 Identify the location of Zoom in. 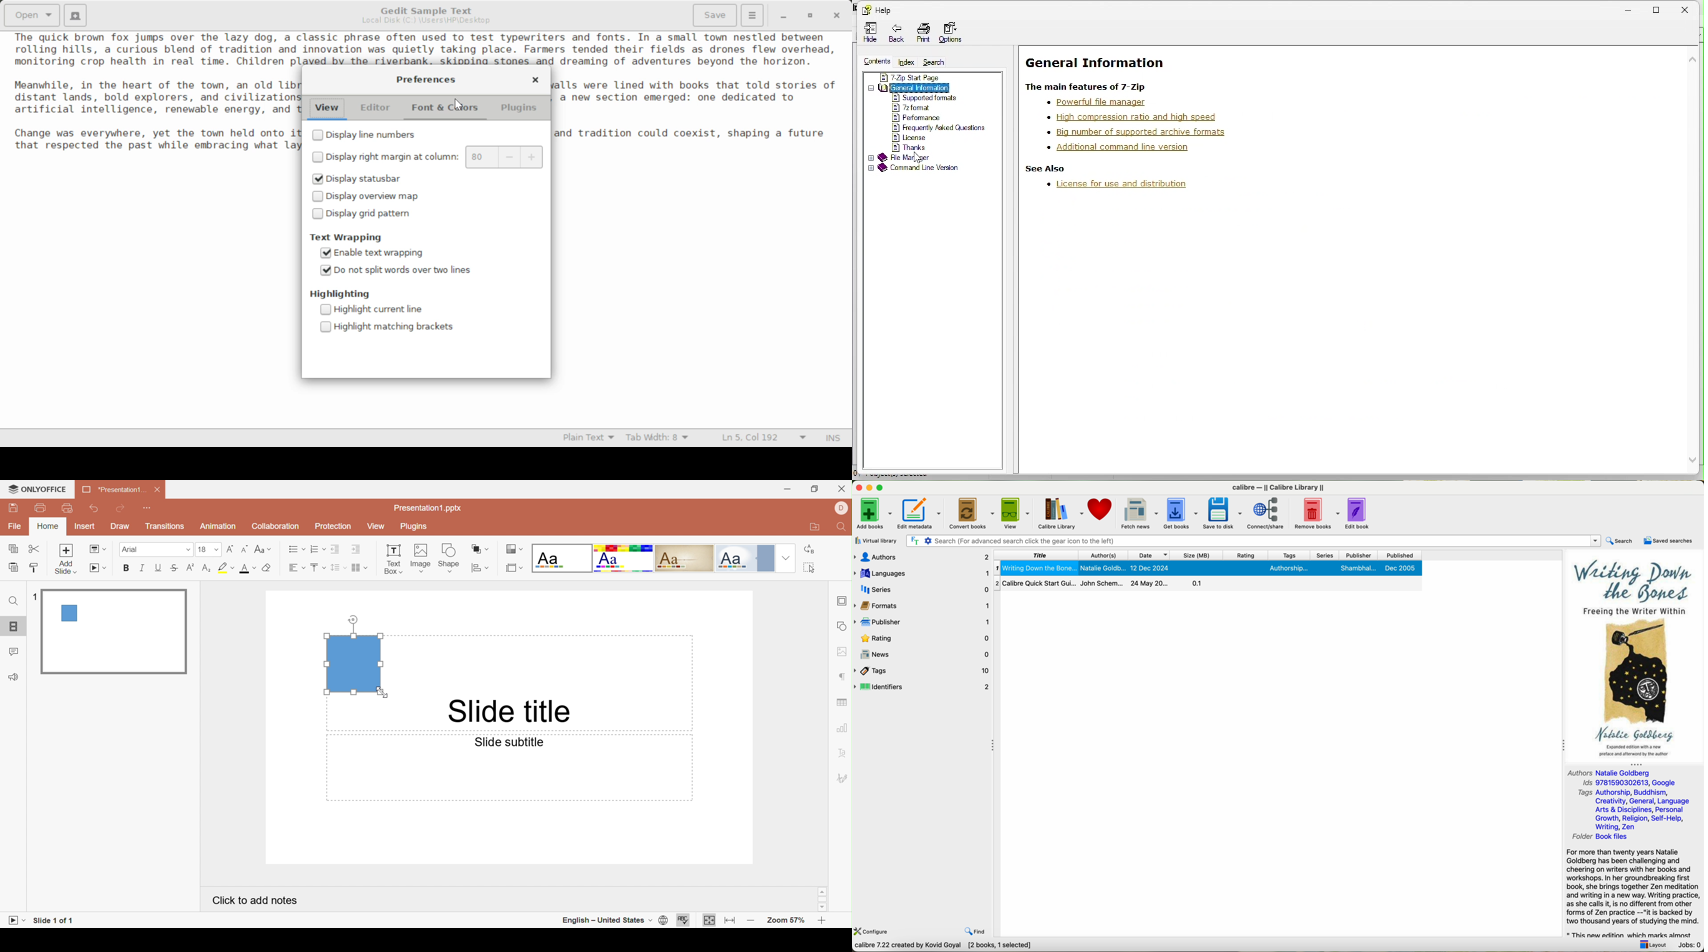
(822, 922).